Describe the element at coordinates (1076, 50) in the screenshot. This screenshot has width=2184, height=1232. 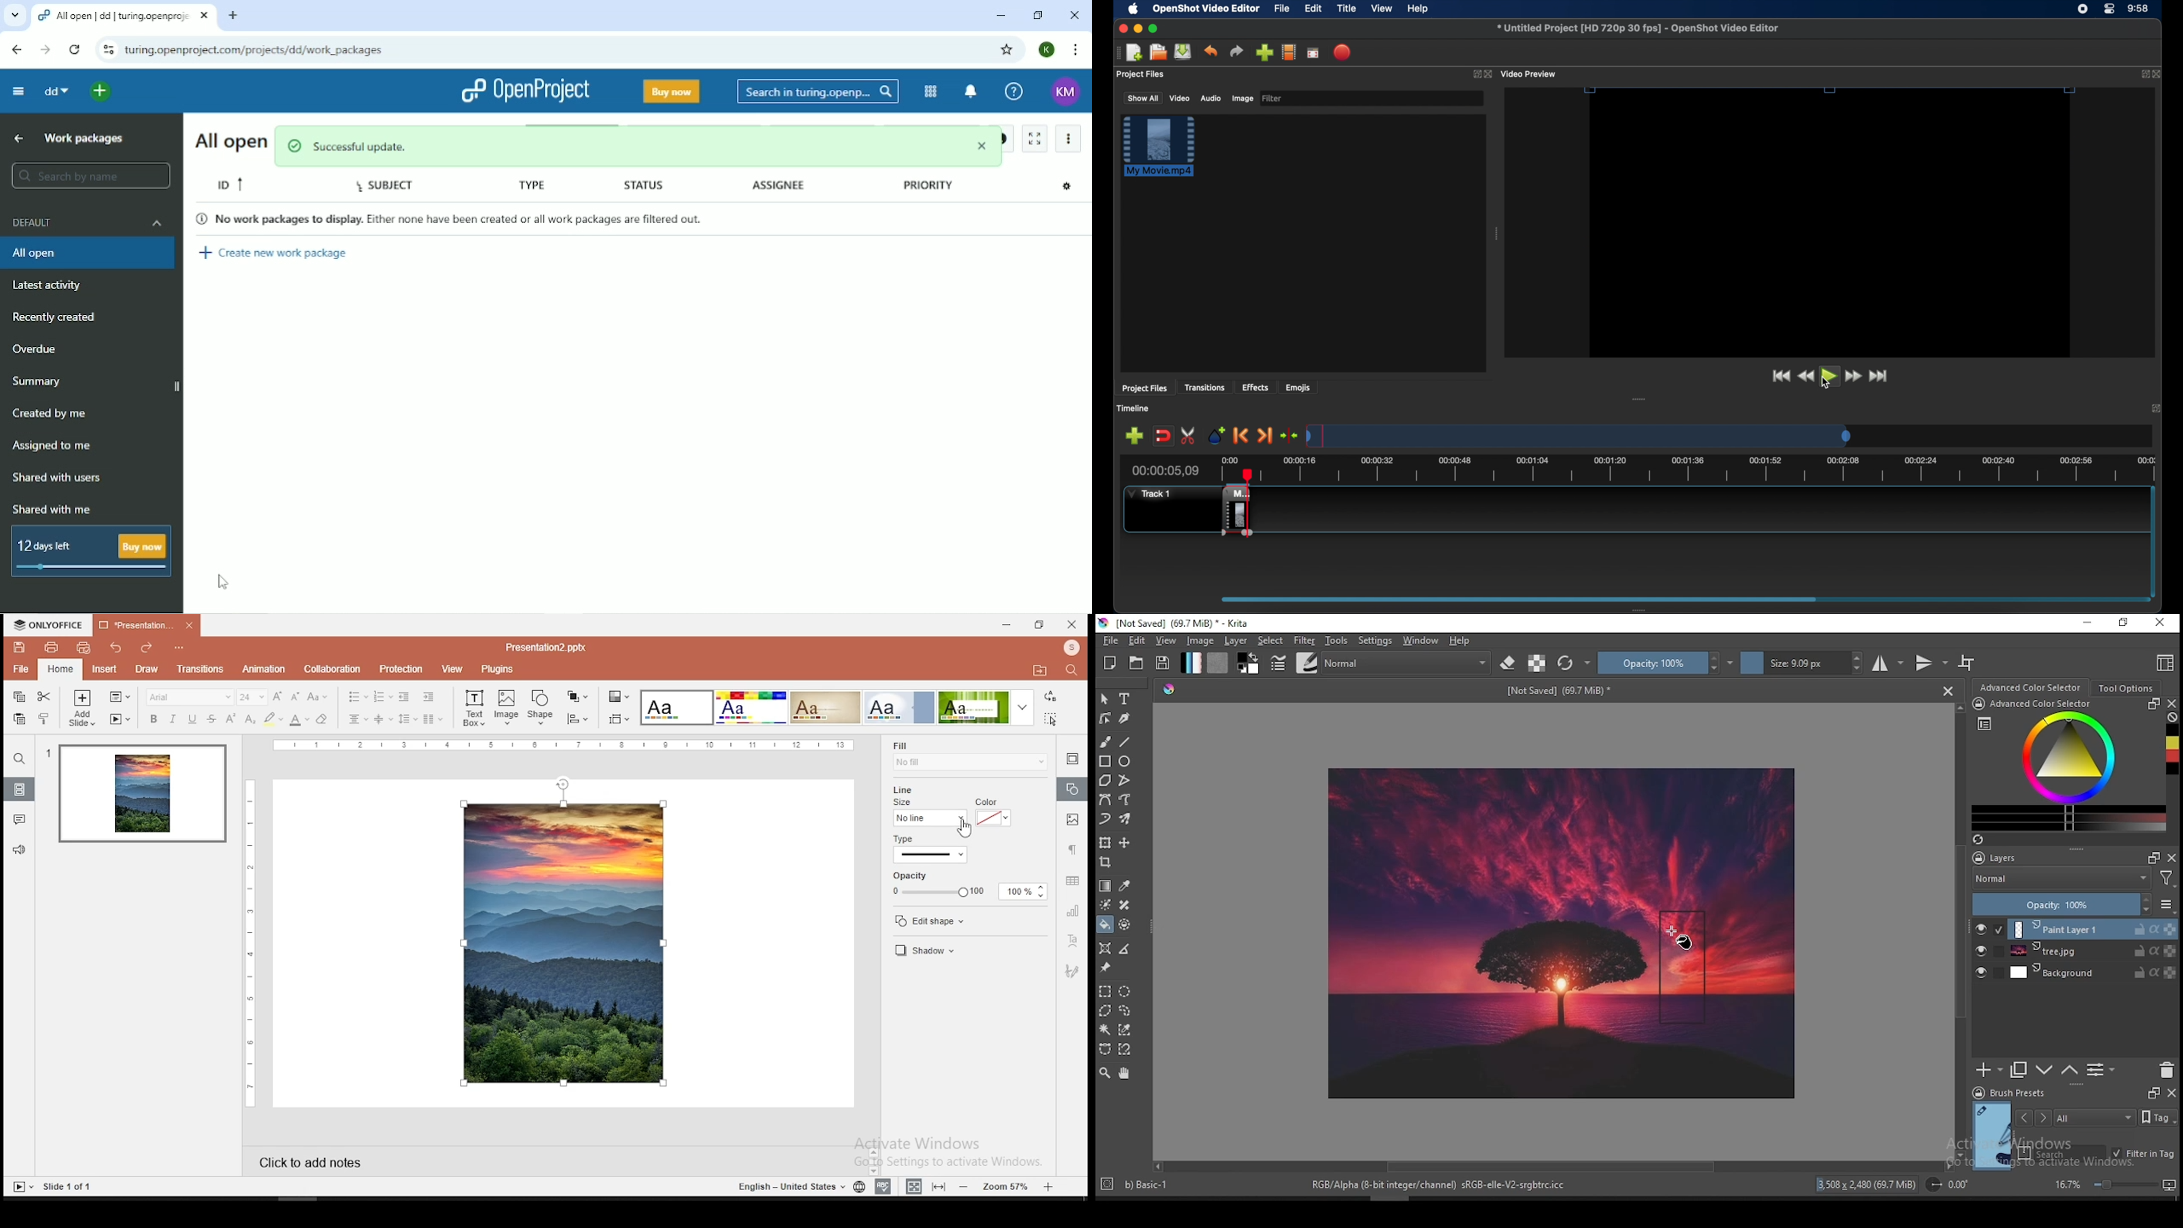
I see `Customize and conrol google chrome` at that location.